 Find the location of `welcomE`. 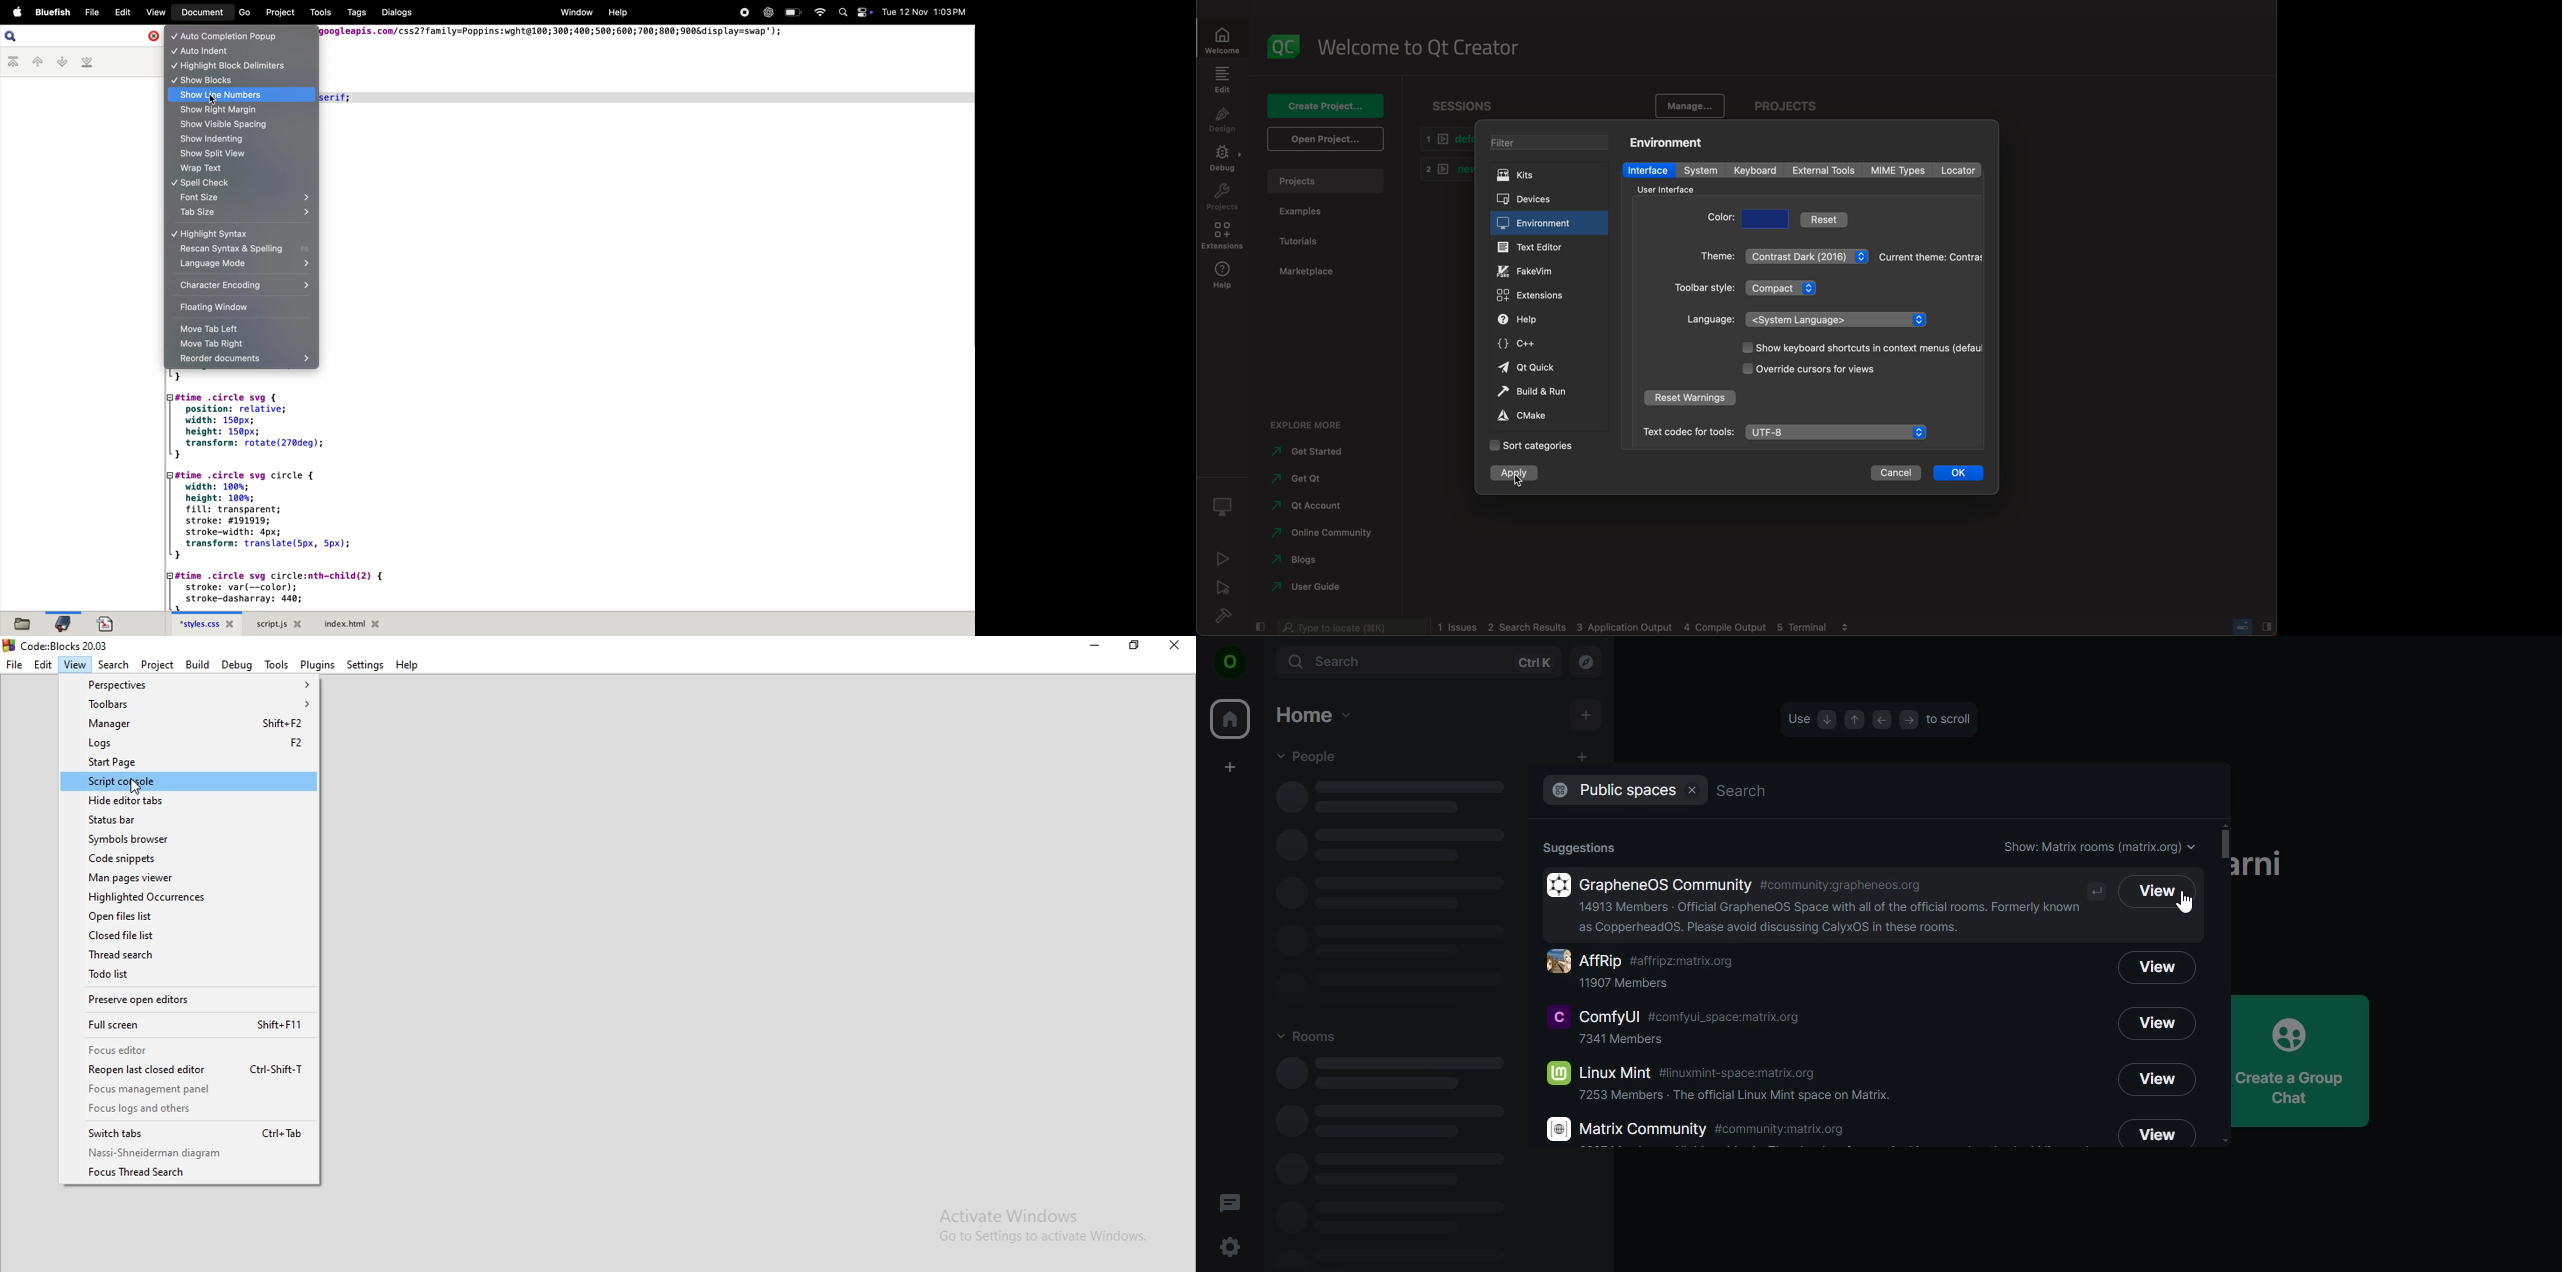

welcomE is located at coordinates (1425, 44).